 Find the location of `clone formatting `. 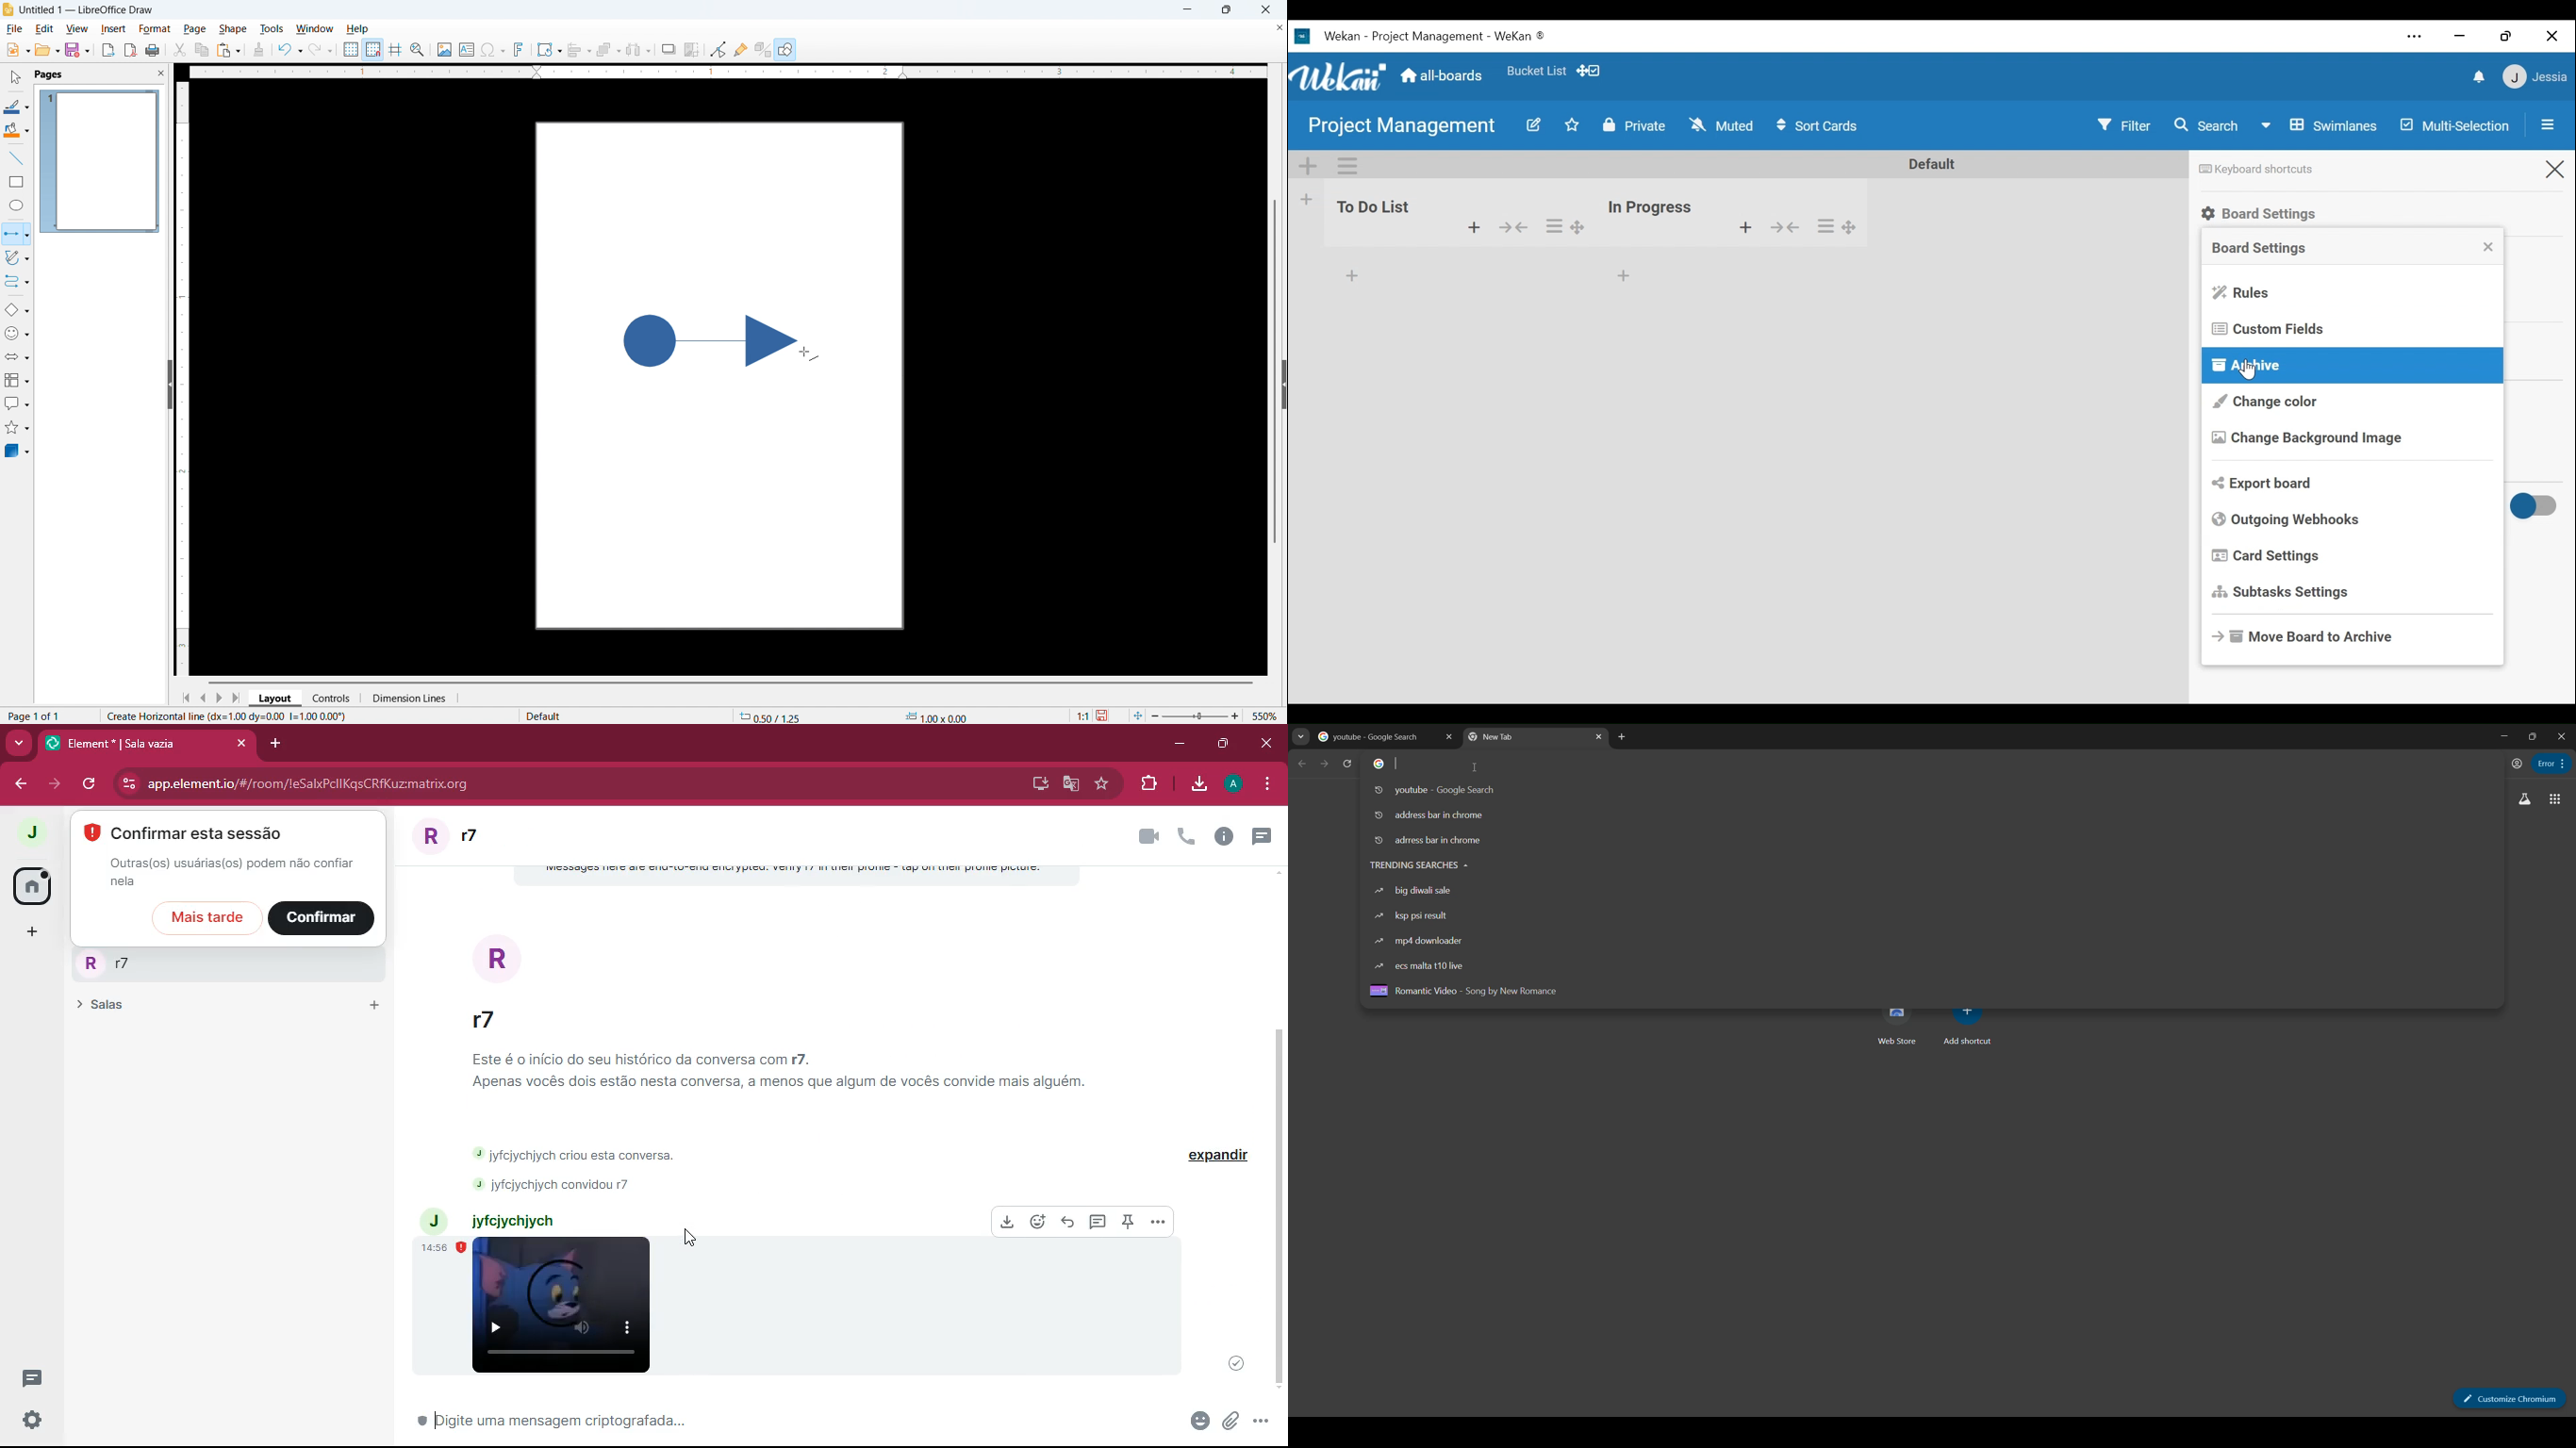

clone formatting  is located at coordinates (259, 50).